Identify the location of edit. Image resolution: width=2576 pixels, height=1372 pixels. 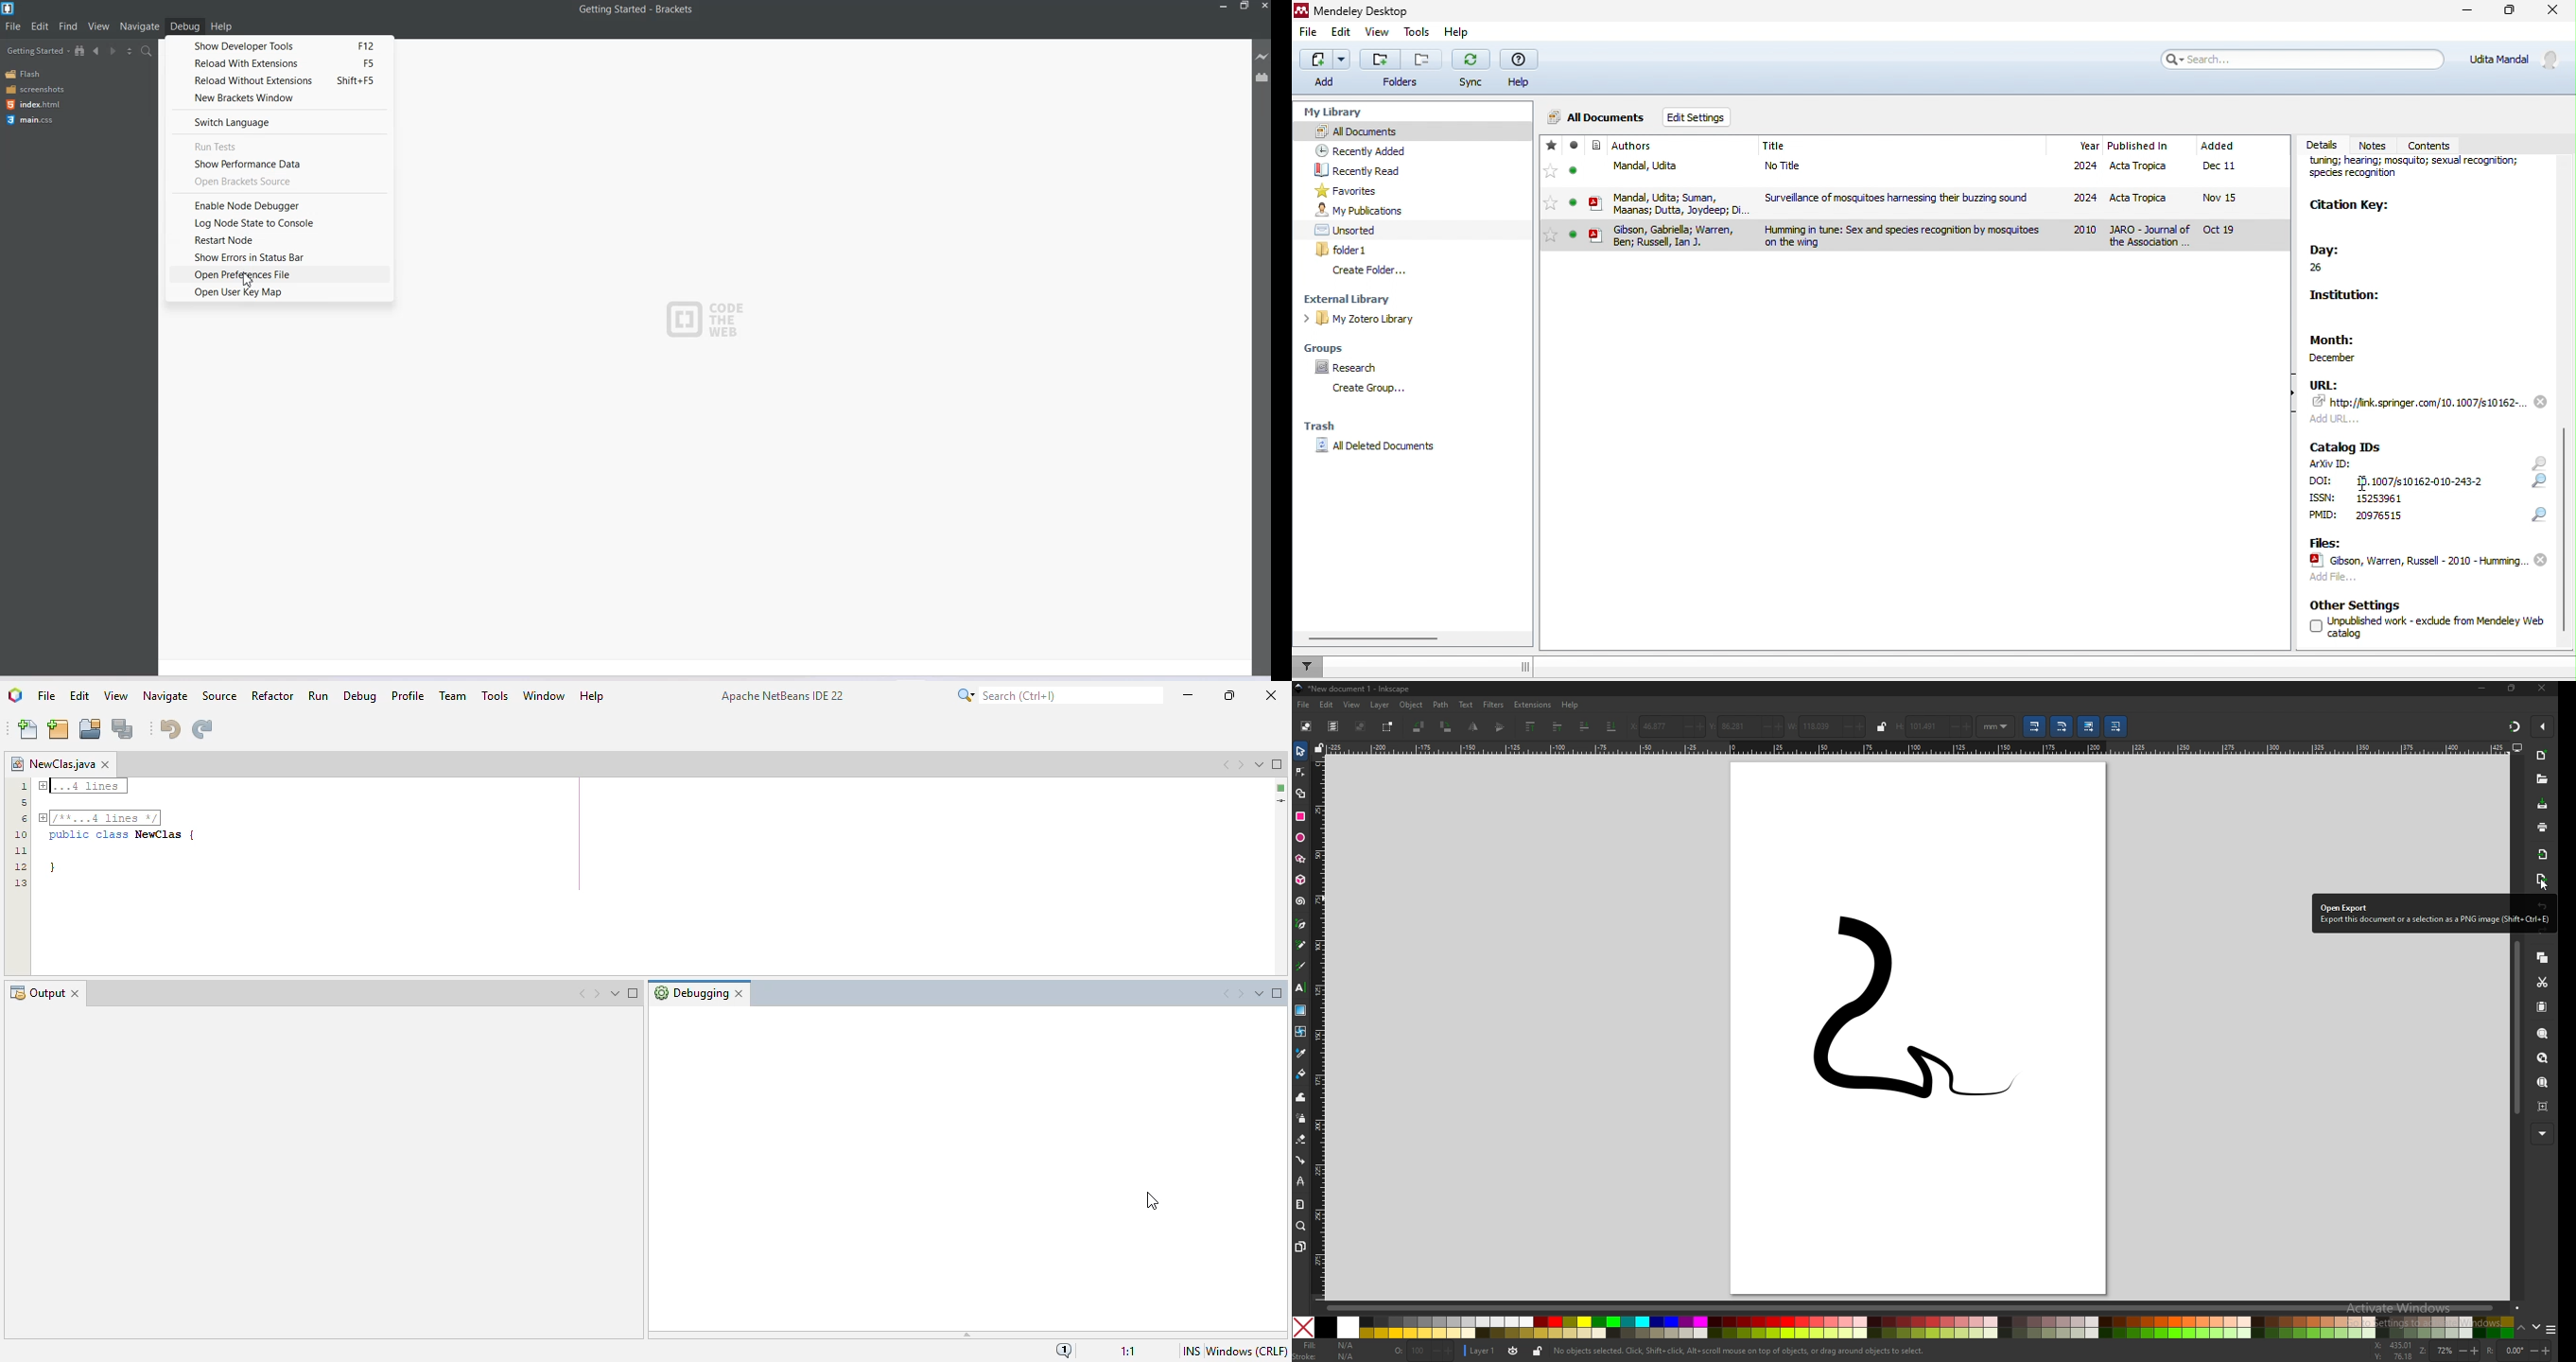
(1344, 33).